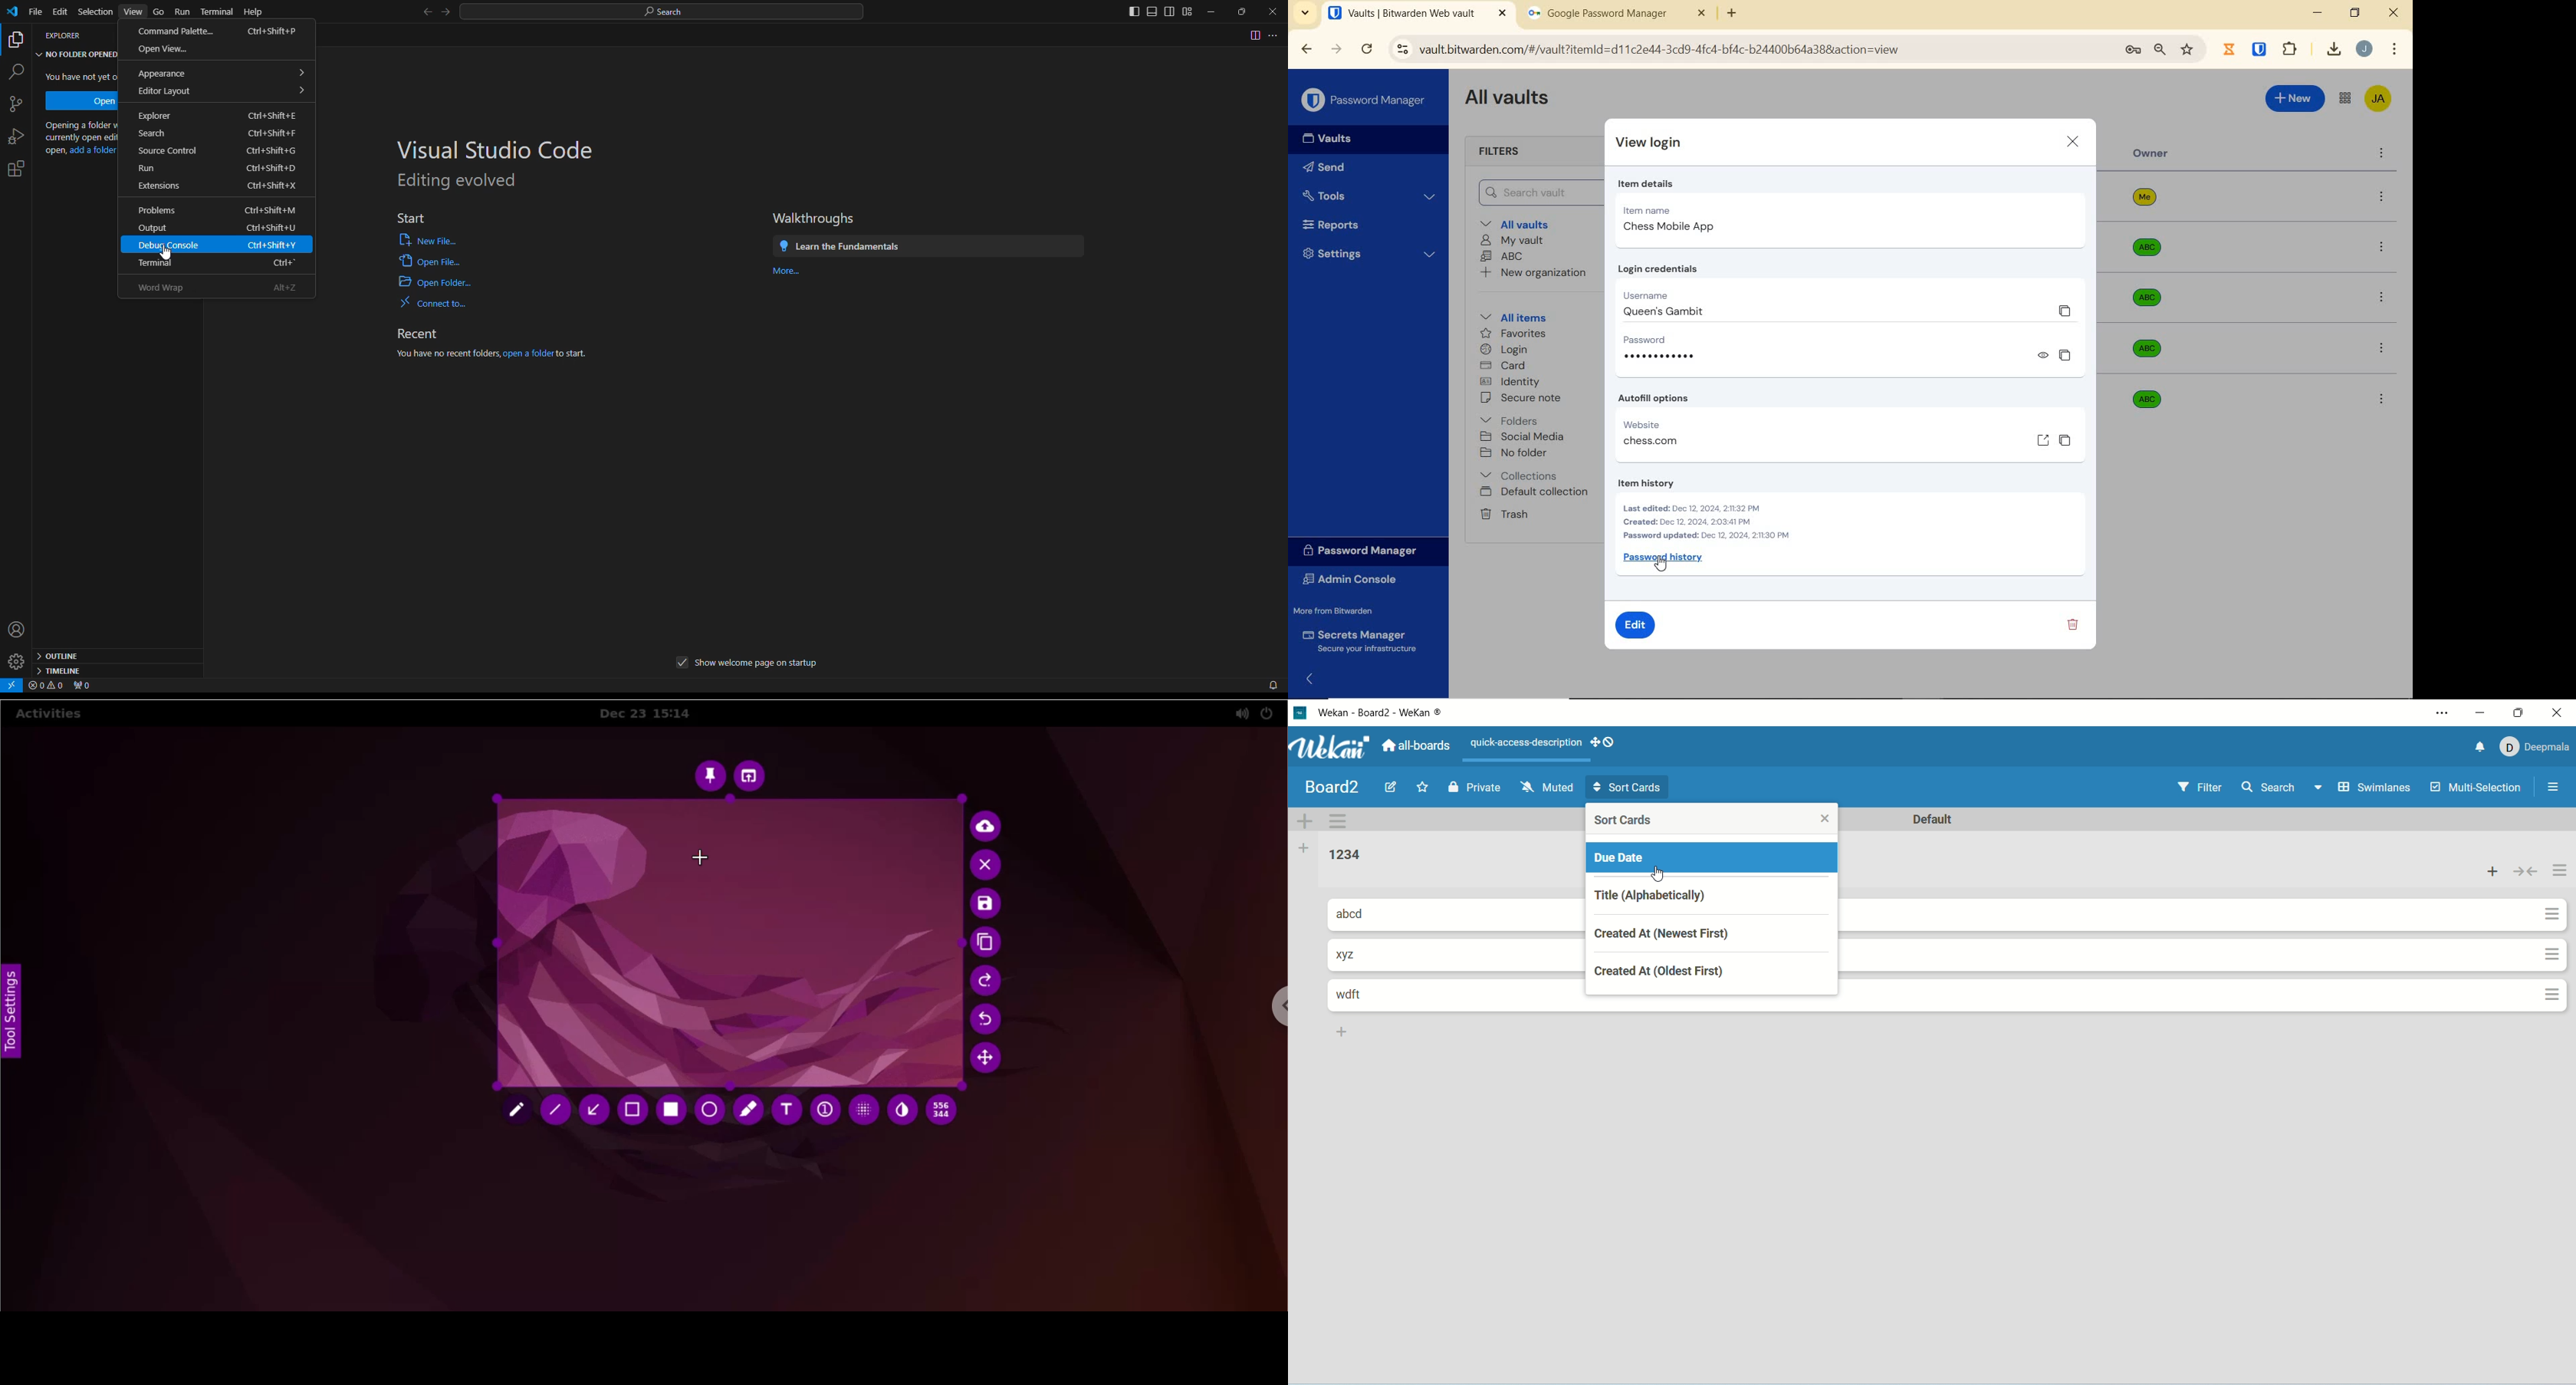  What do you see at coordinates (2395, 50) in the screenshot?
I see `customize Google chrome` at bounding box center [2395, 50].